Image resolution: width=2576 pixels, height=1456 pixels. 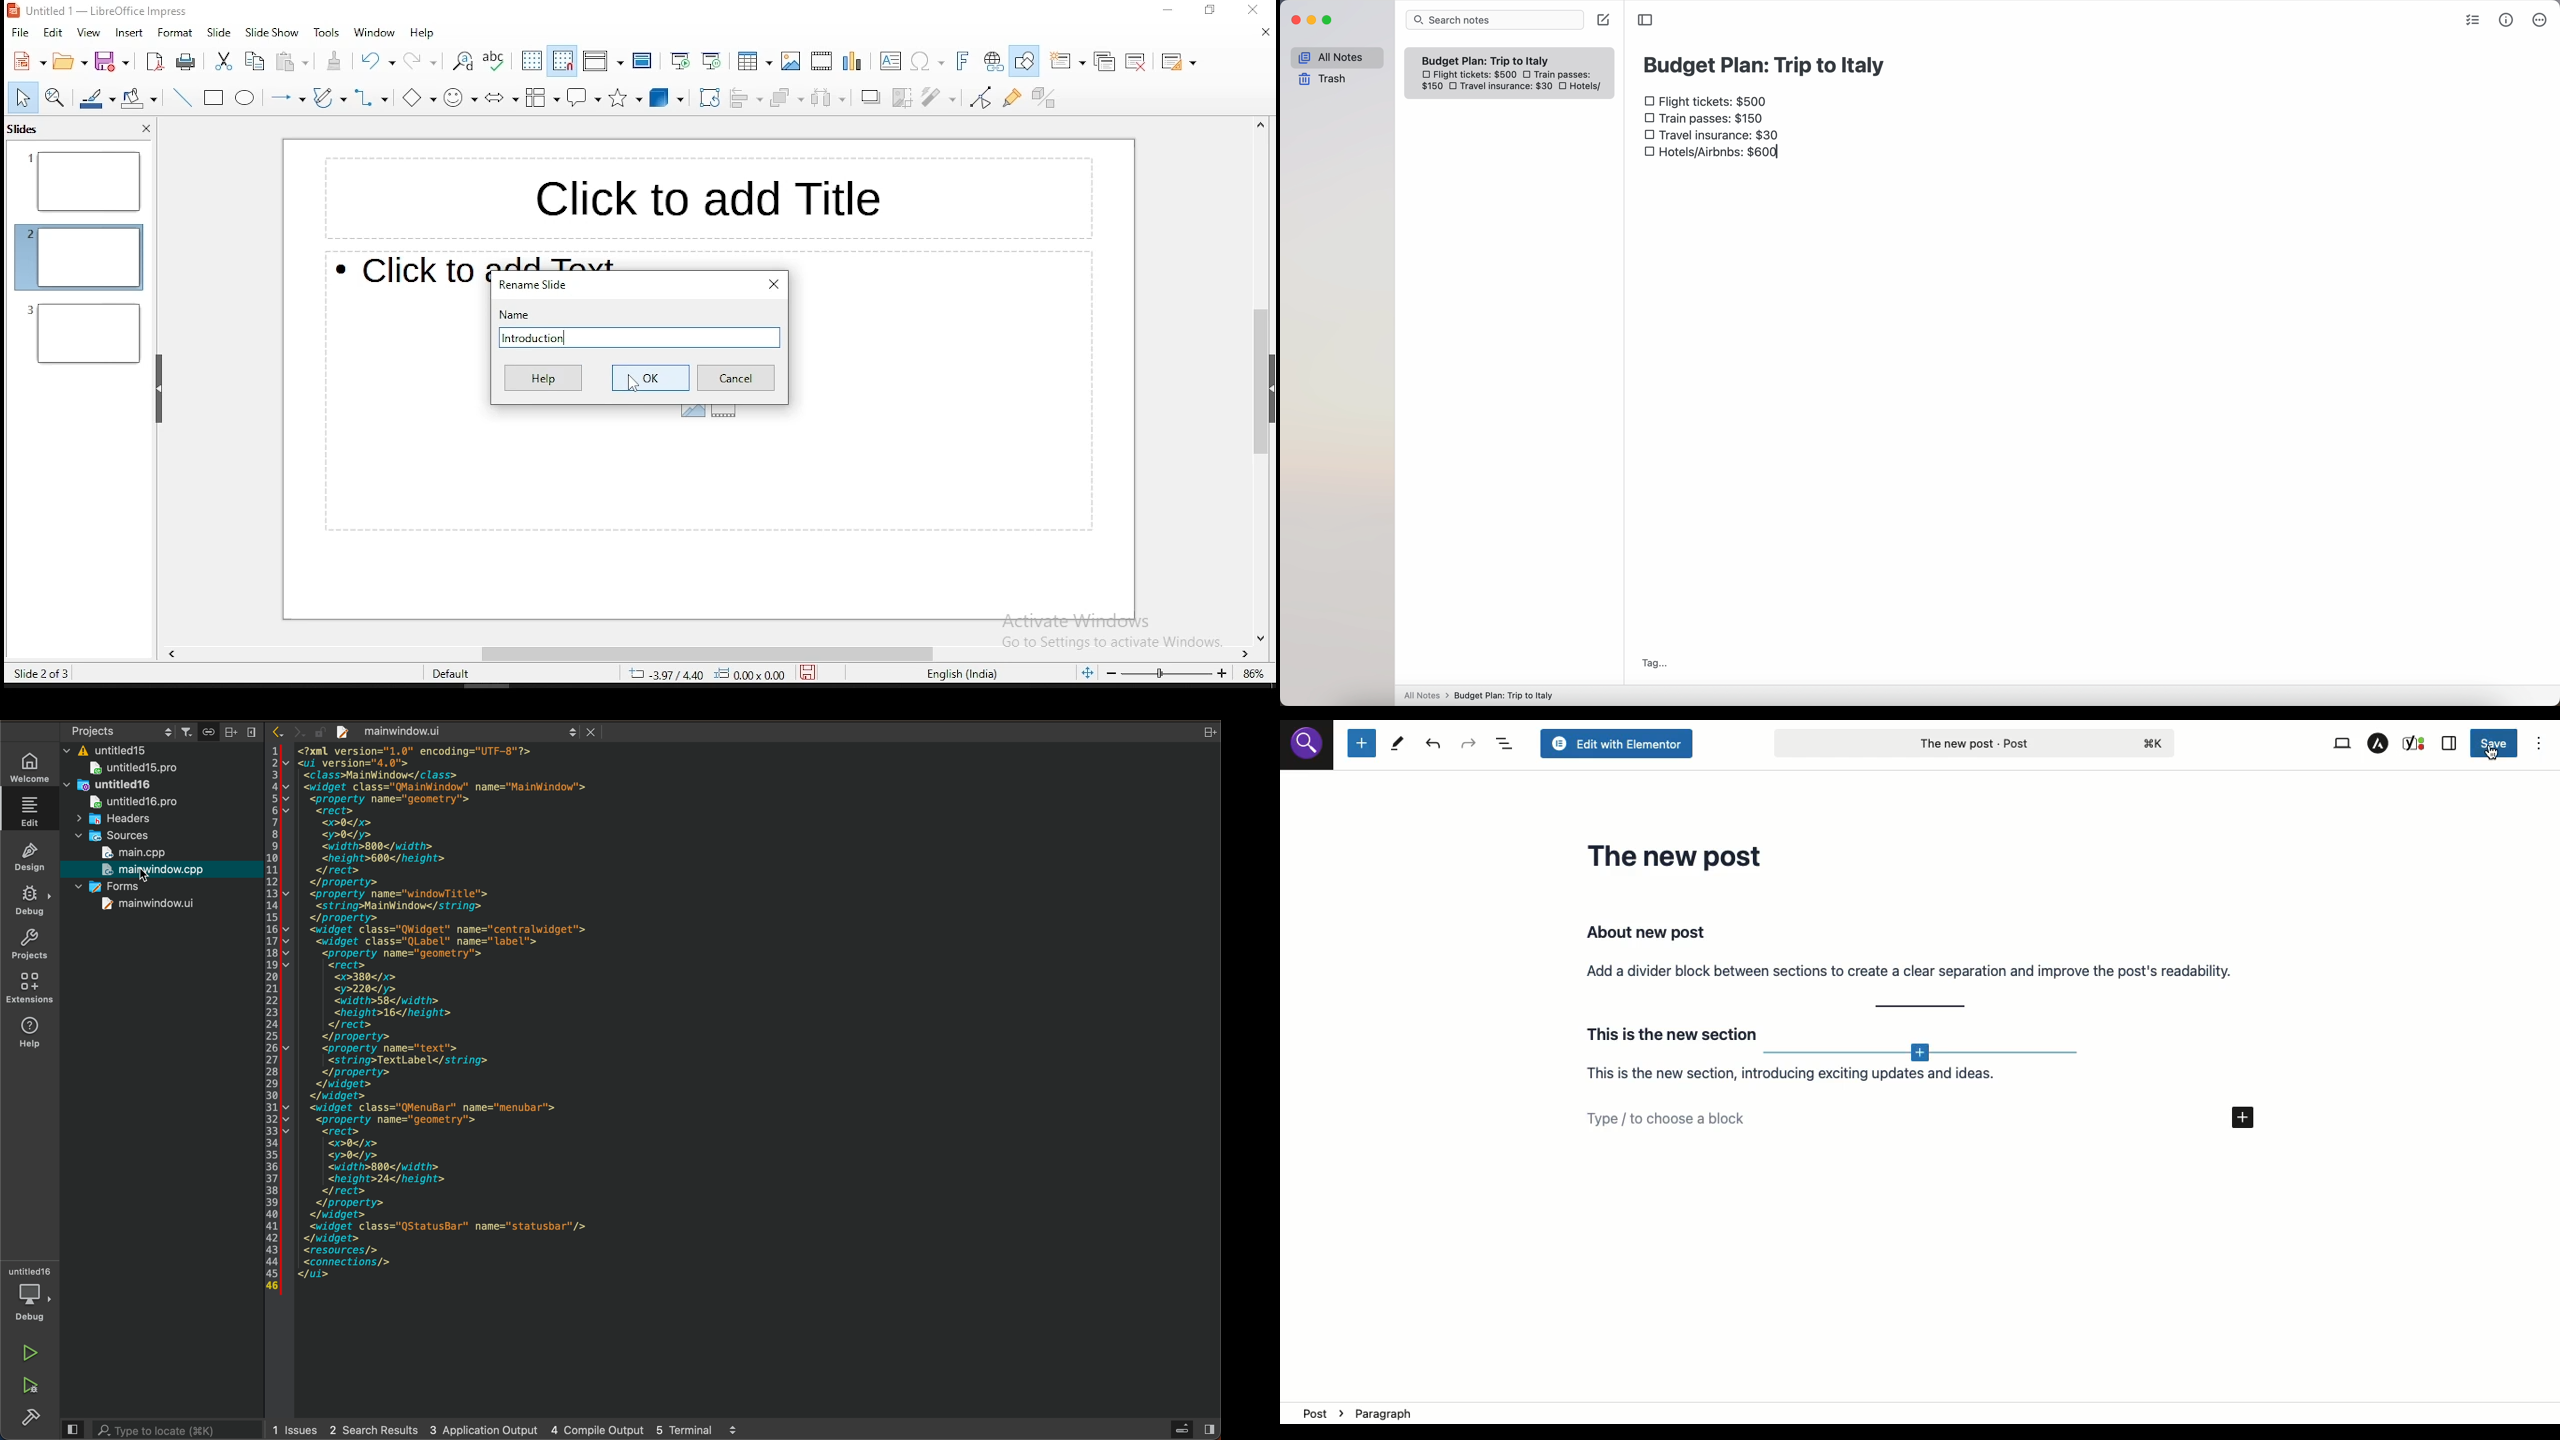 What do you see at coordinates (1253, 672) in the screenshot?
I see `zoom level` at bounding box center [1253, 672].